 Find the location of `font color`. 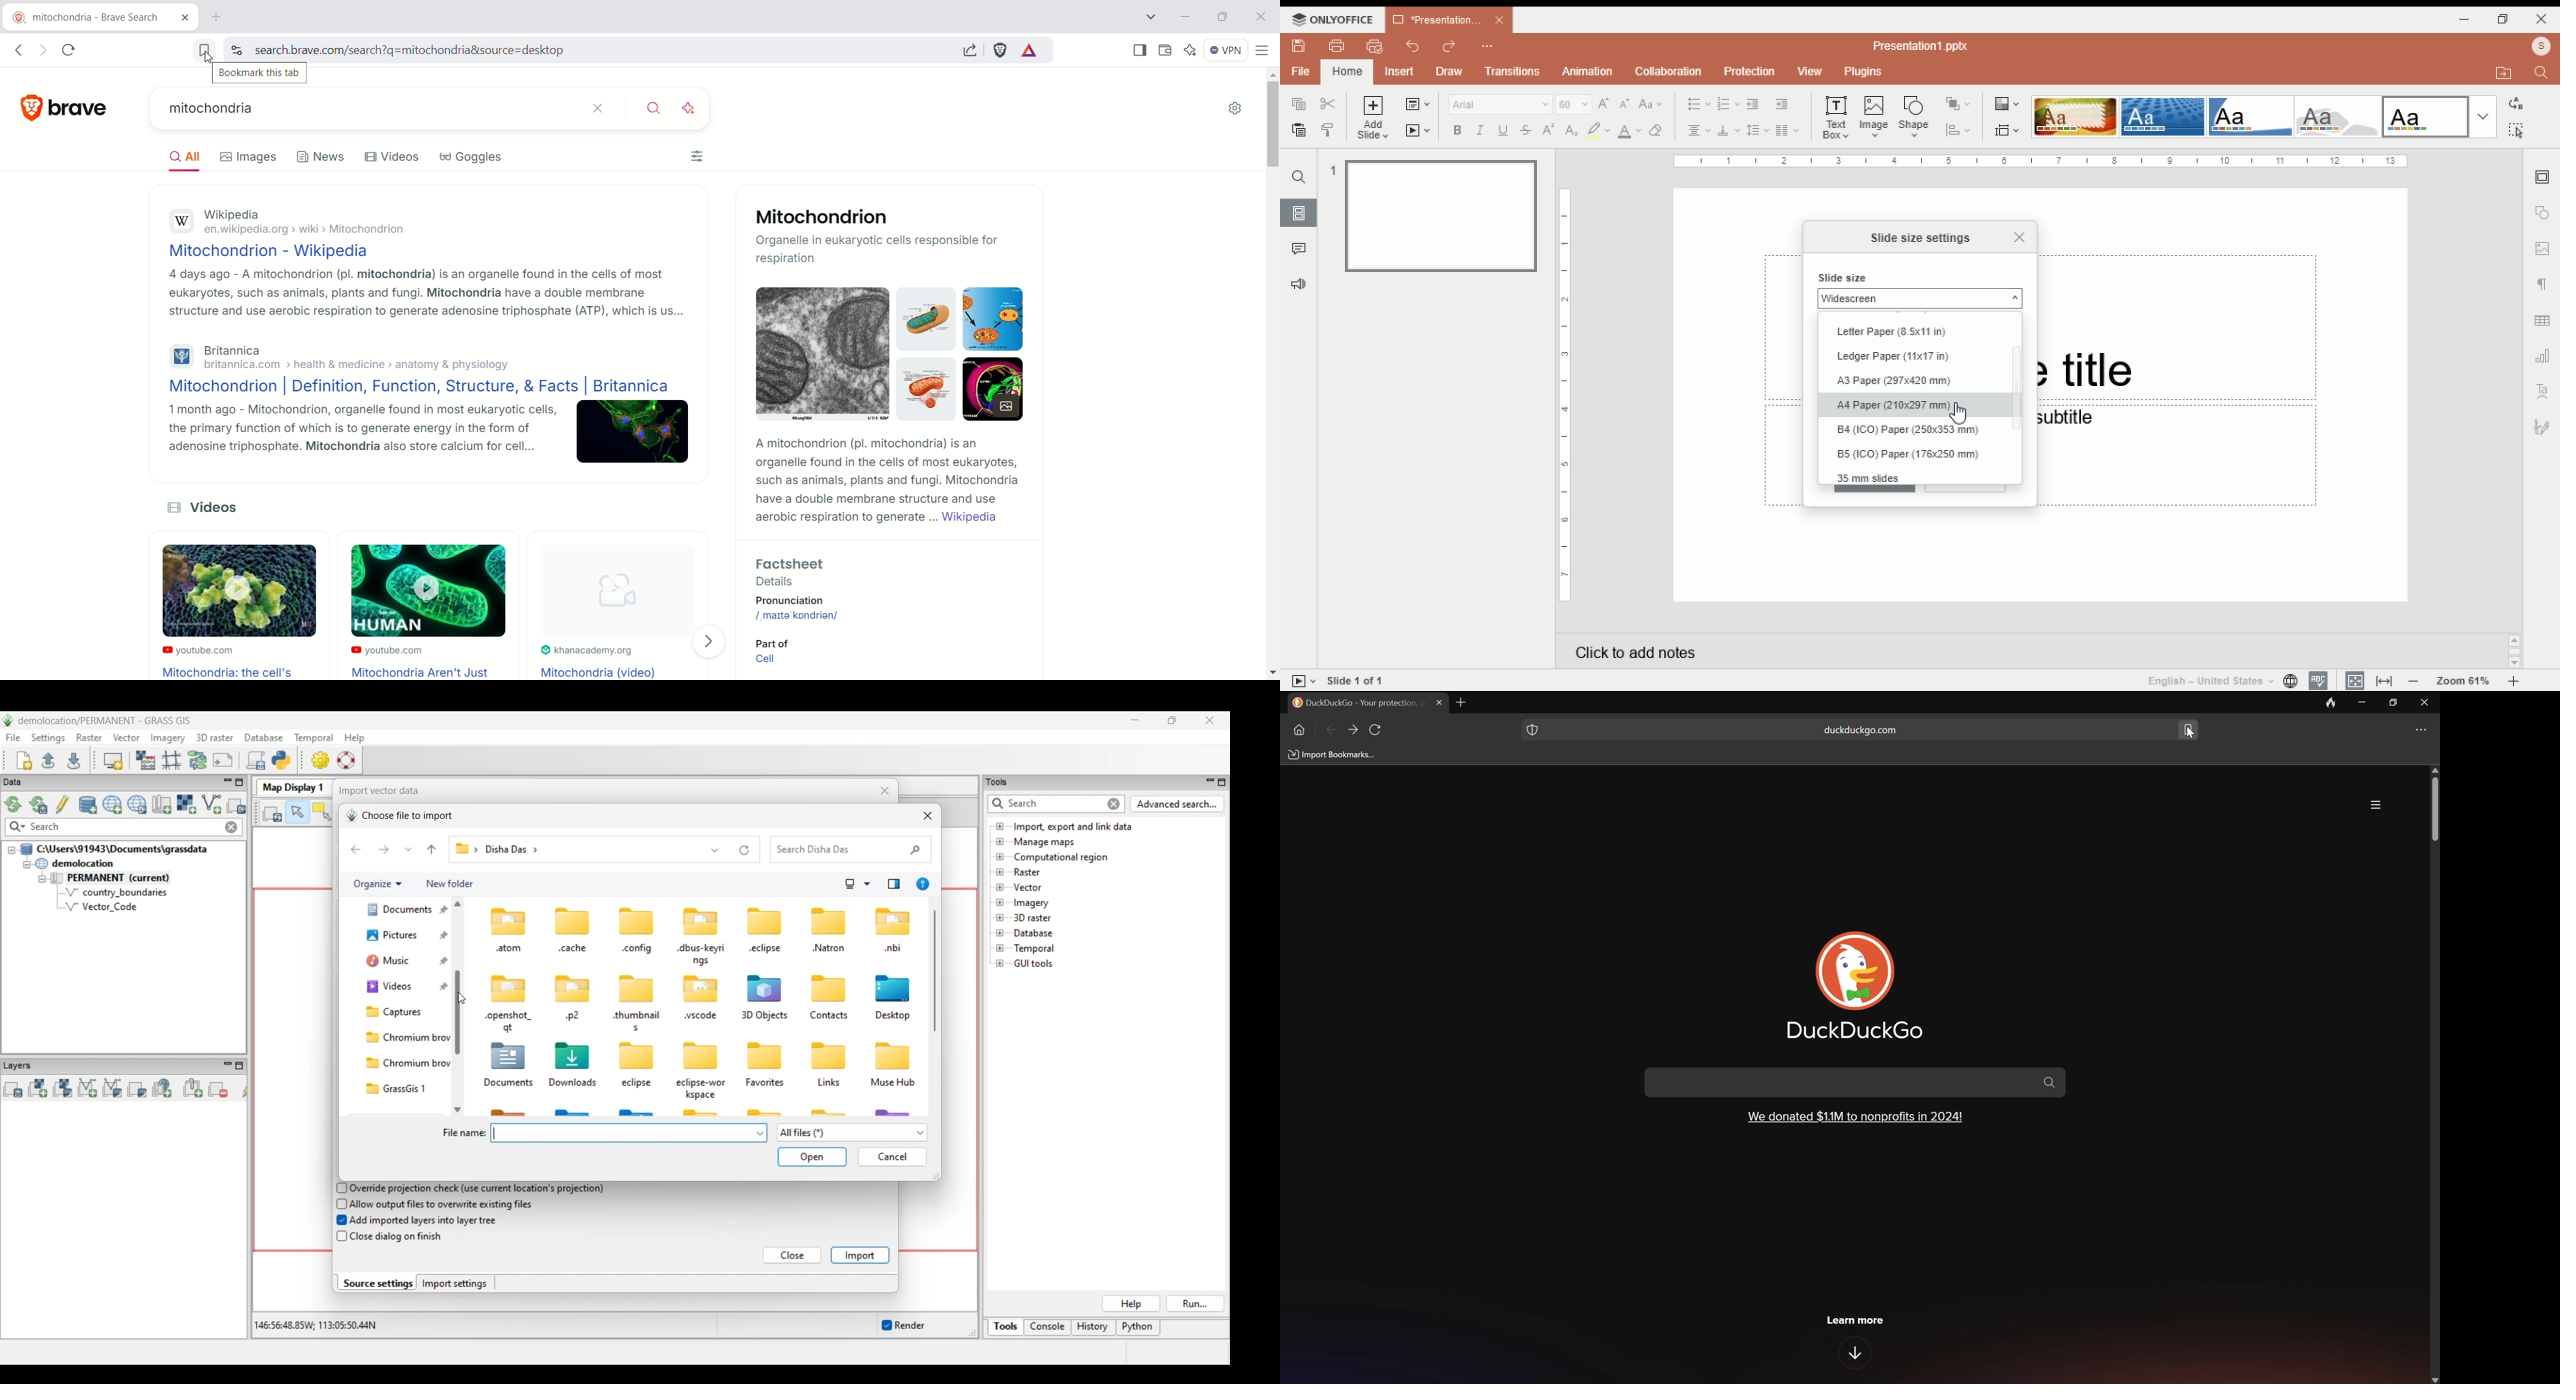

font color is located at coordinates (1631, 131).